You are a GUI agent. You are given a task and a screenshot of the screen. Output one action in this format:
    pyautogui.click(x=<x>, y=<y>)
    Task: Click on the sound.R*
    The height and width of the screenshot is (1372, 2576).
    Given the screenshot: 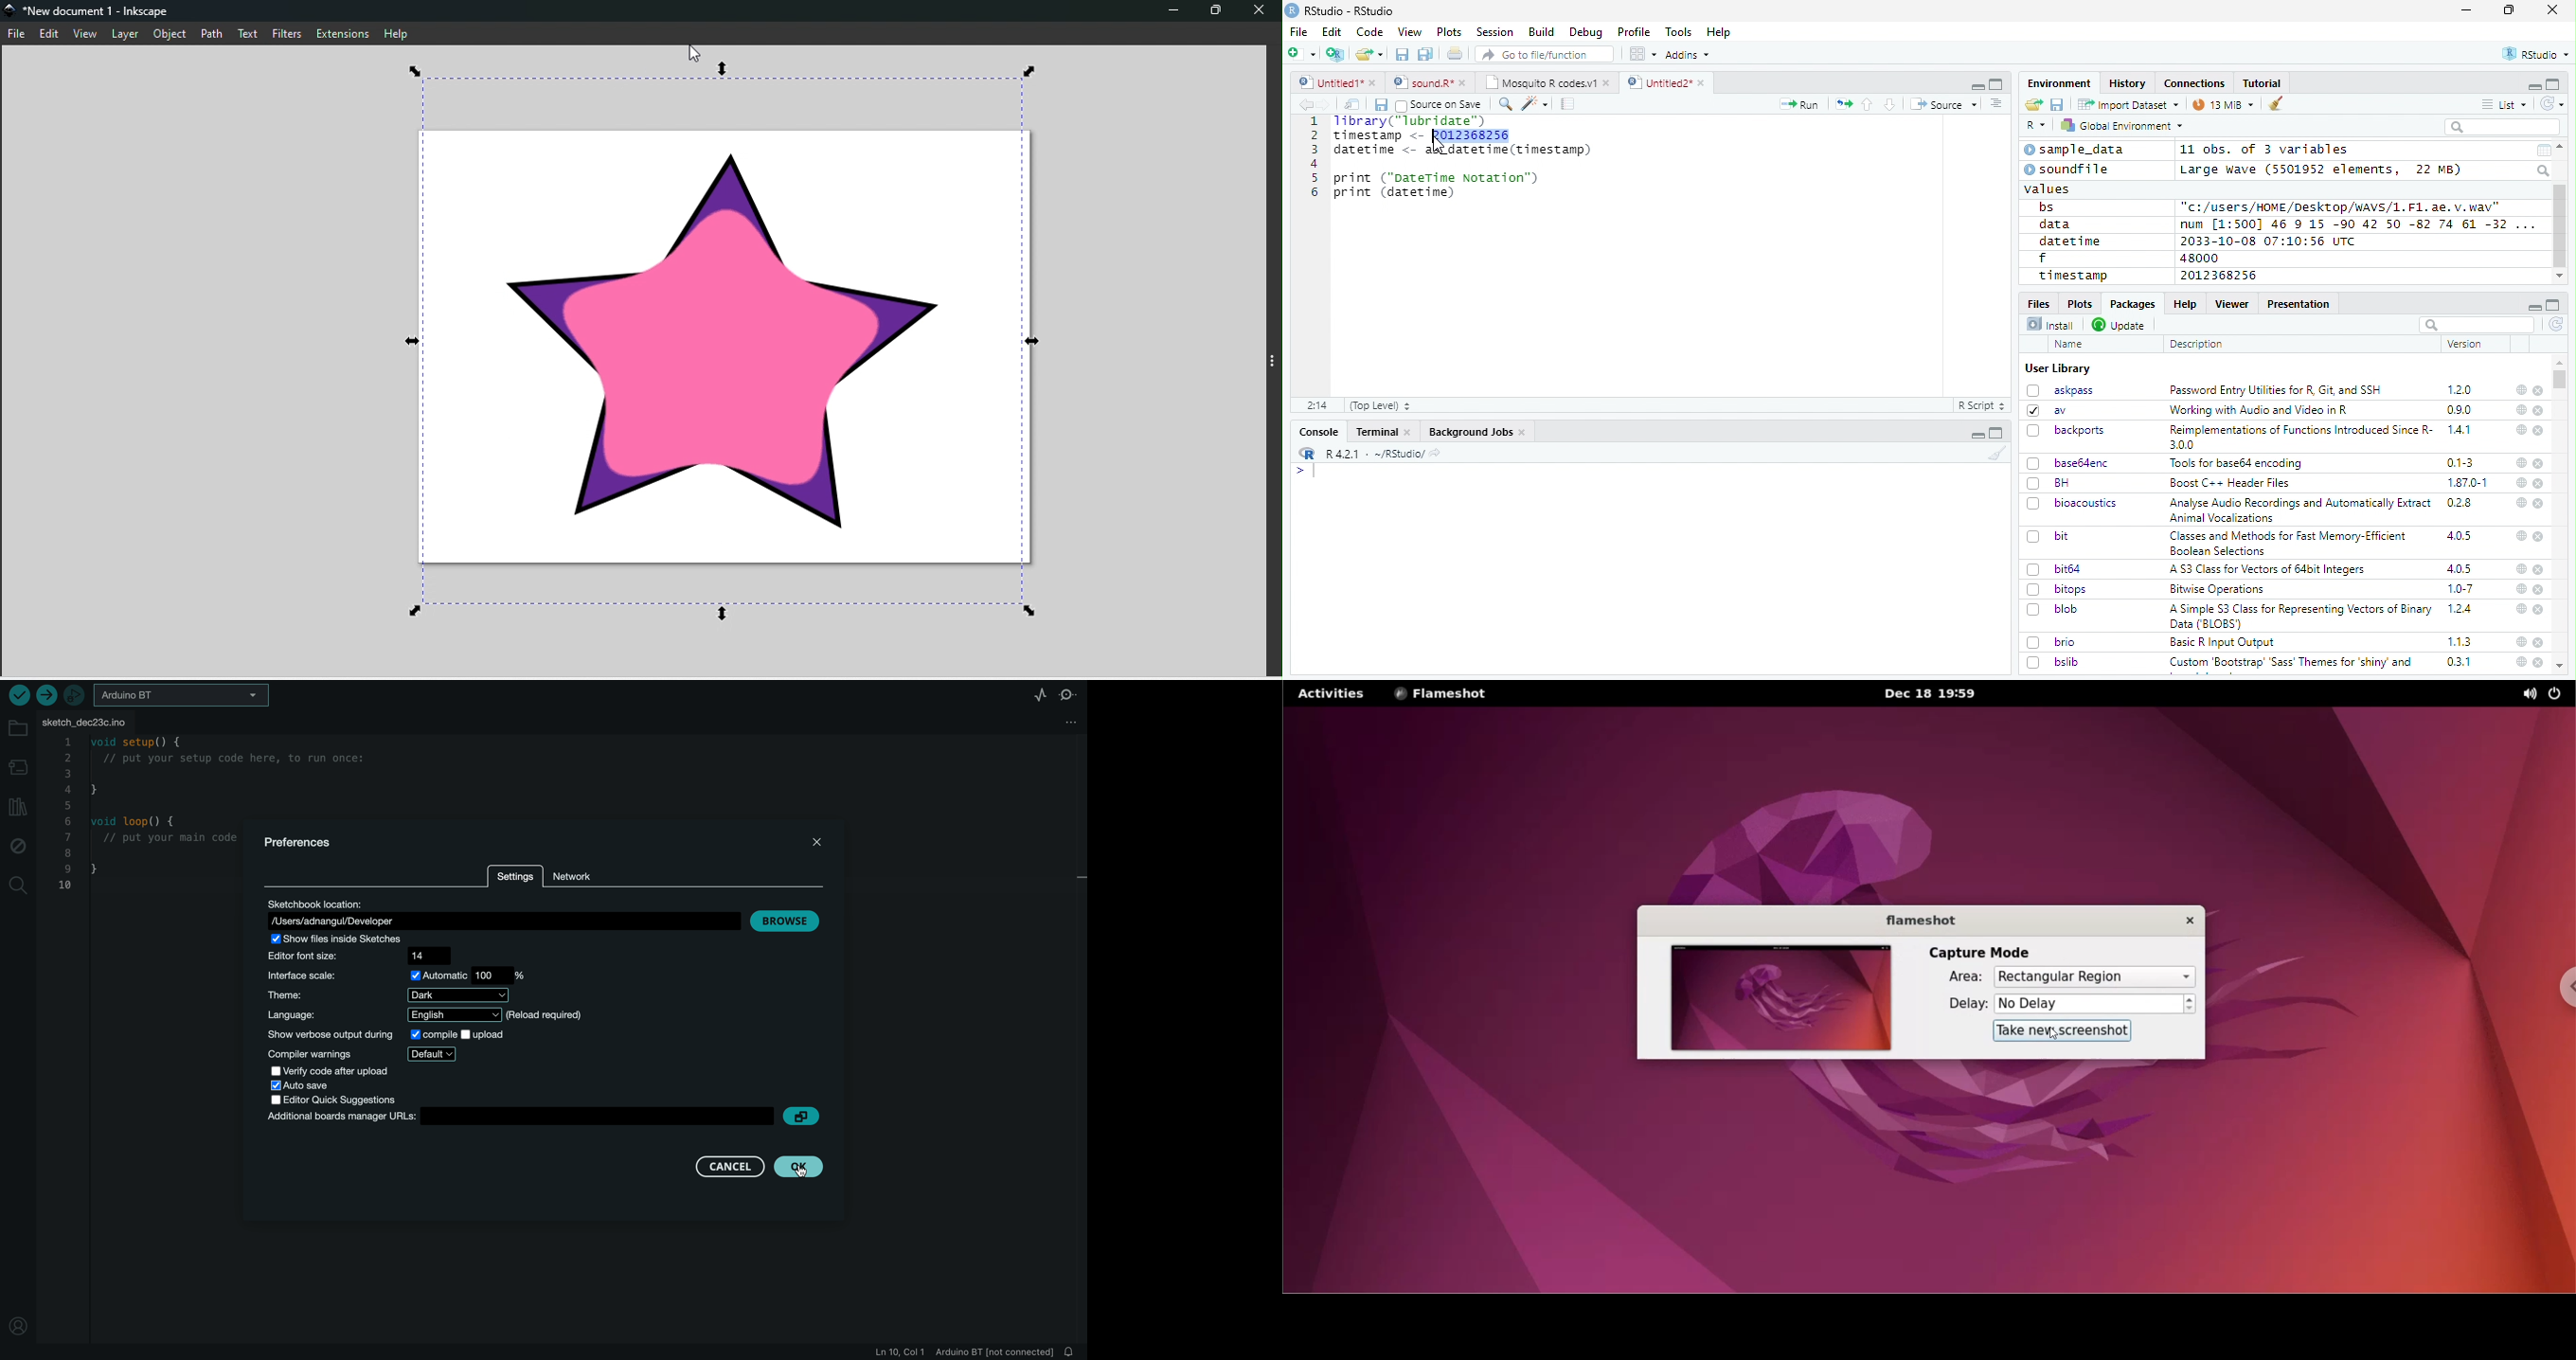 What is the action you would take?
    pyautogui.click(x=1430, y=83)
    